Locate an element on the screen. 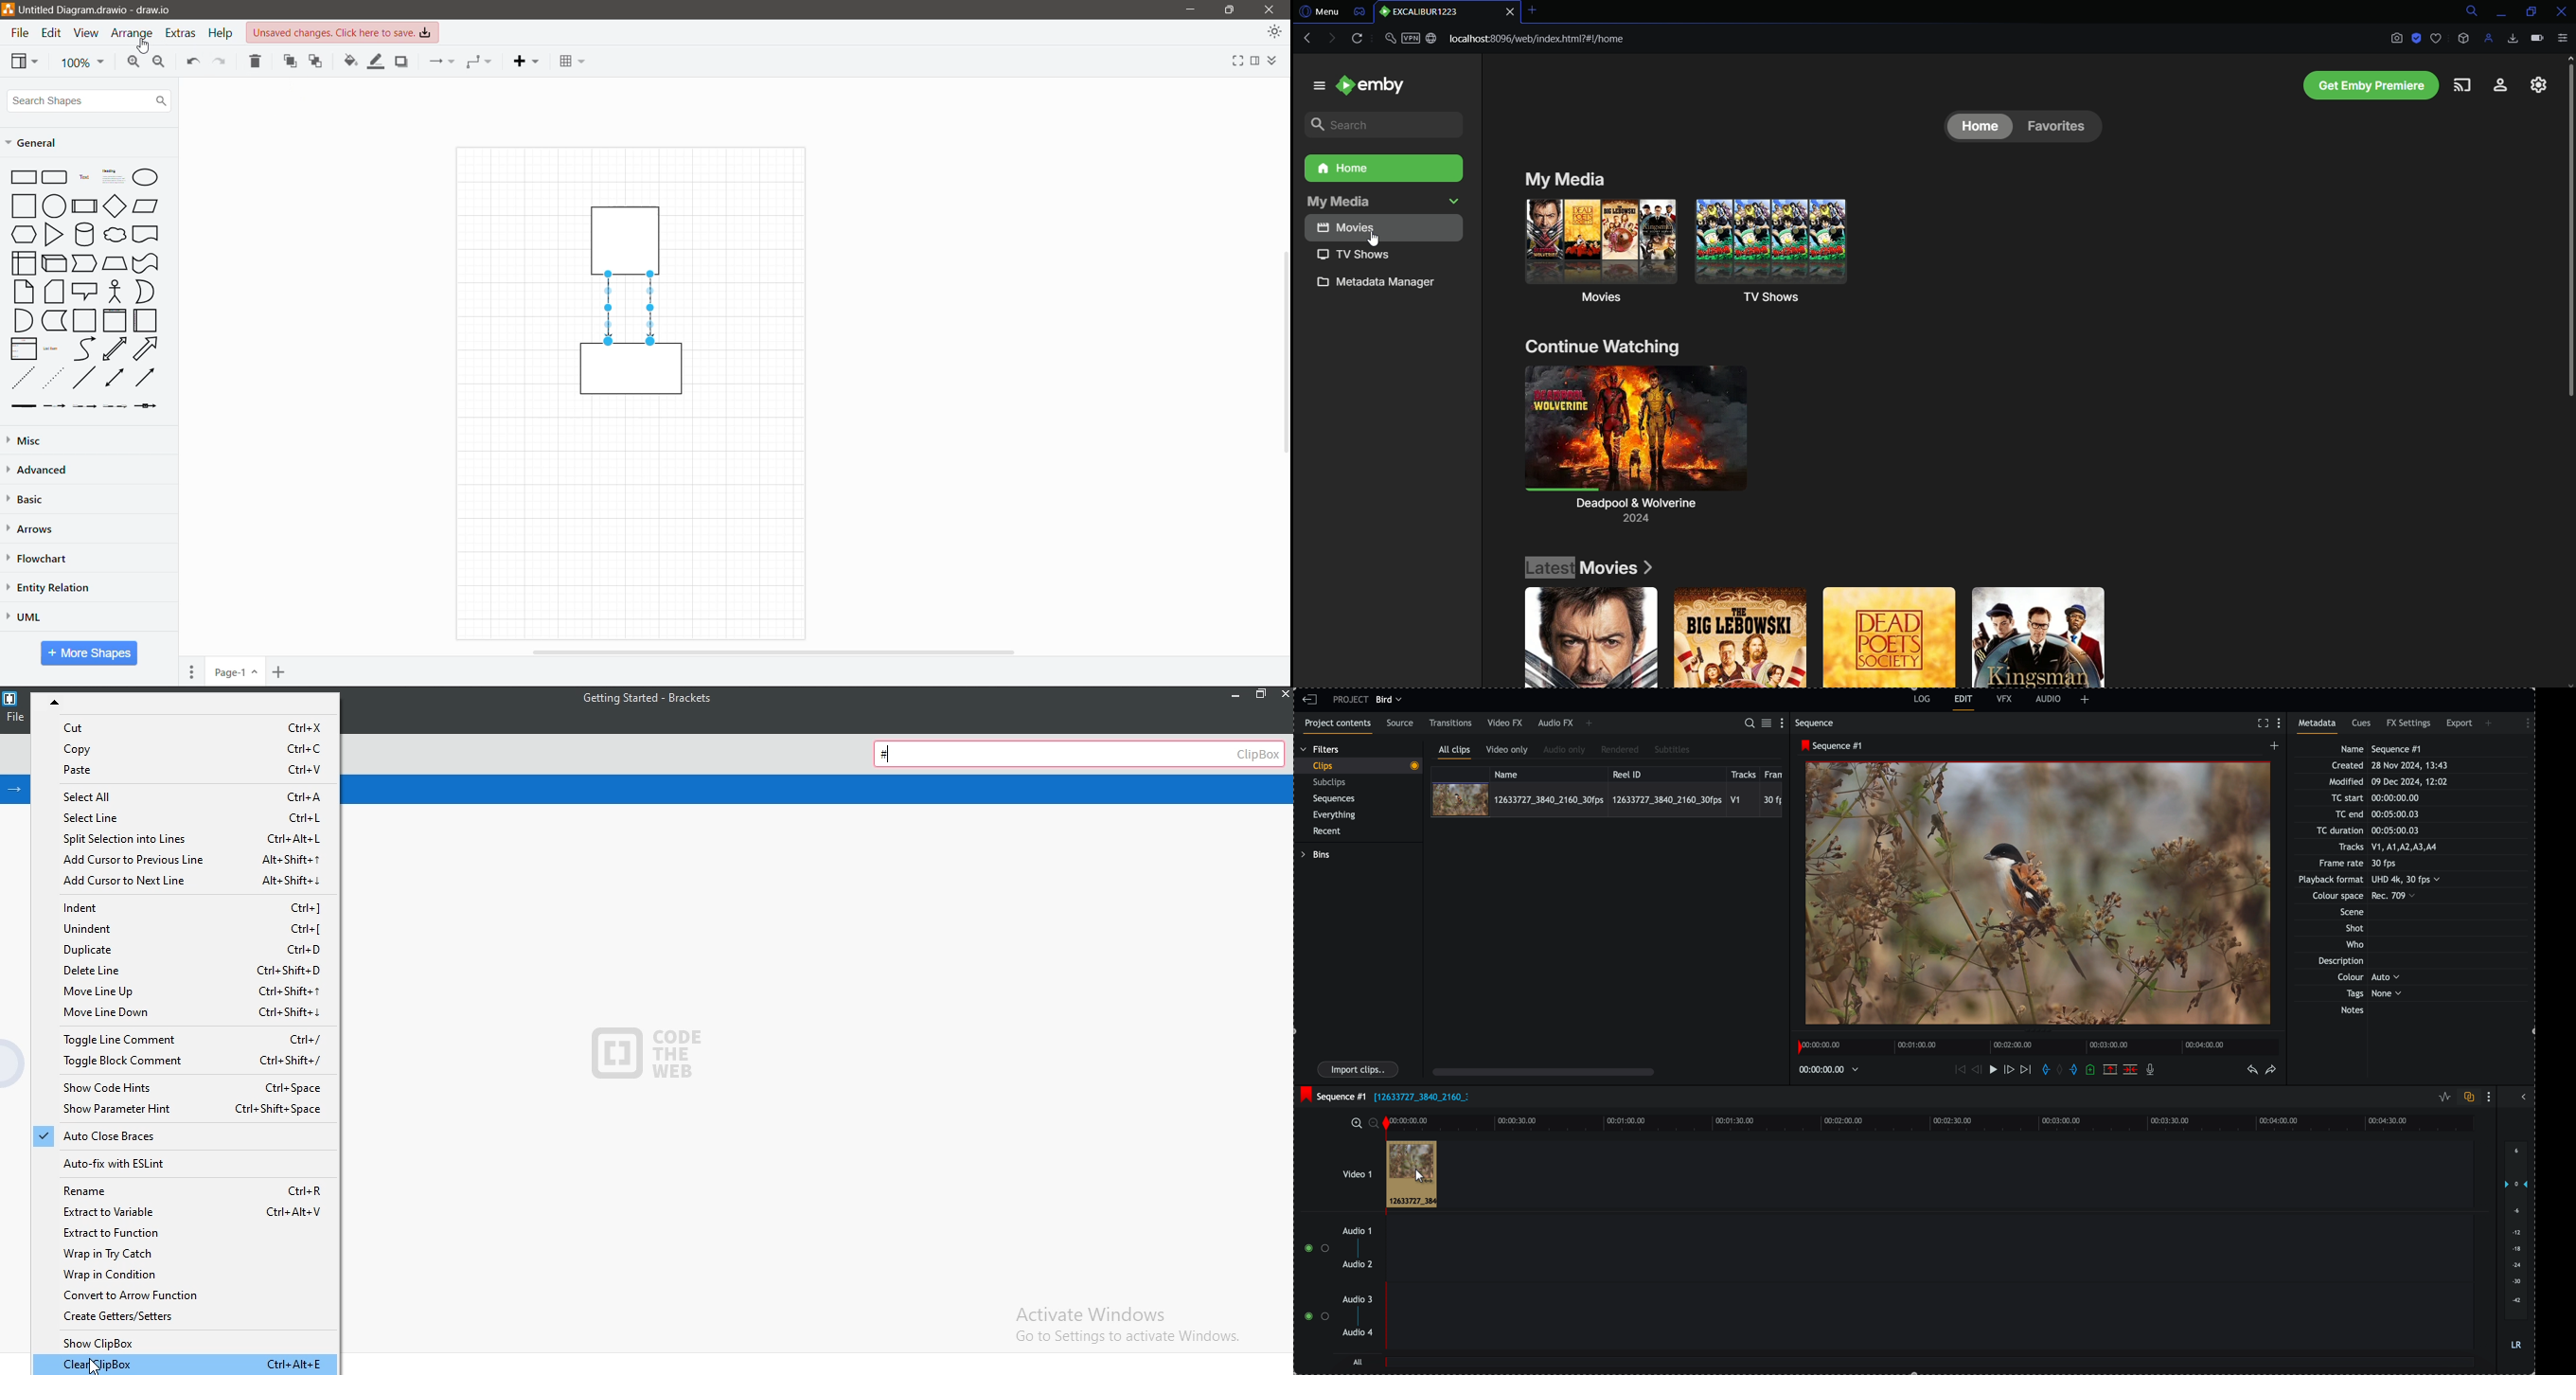 The width and height of the screenshot is (2576, 1400). TV Shows is located at coordinates (1383, 254).